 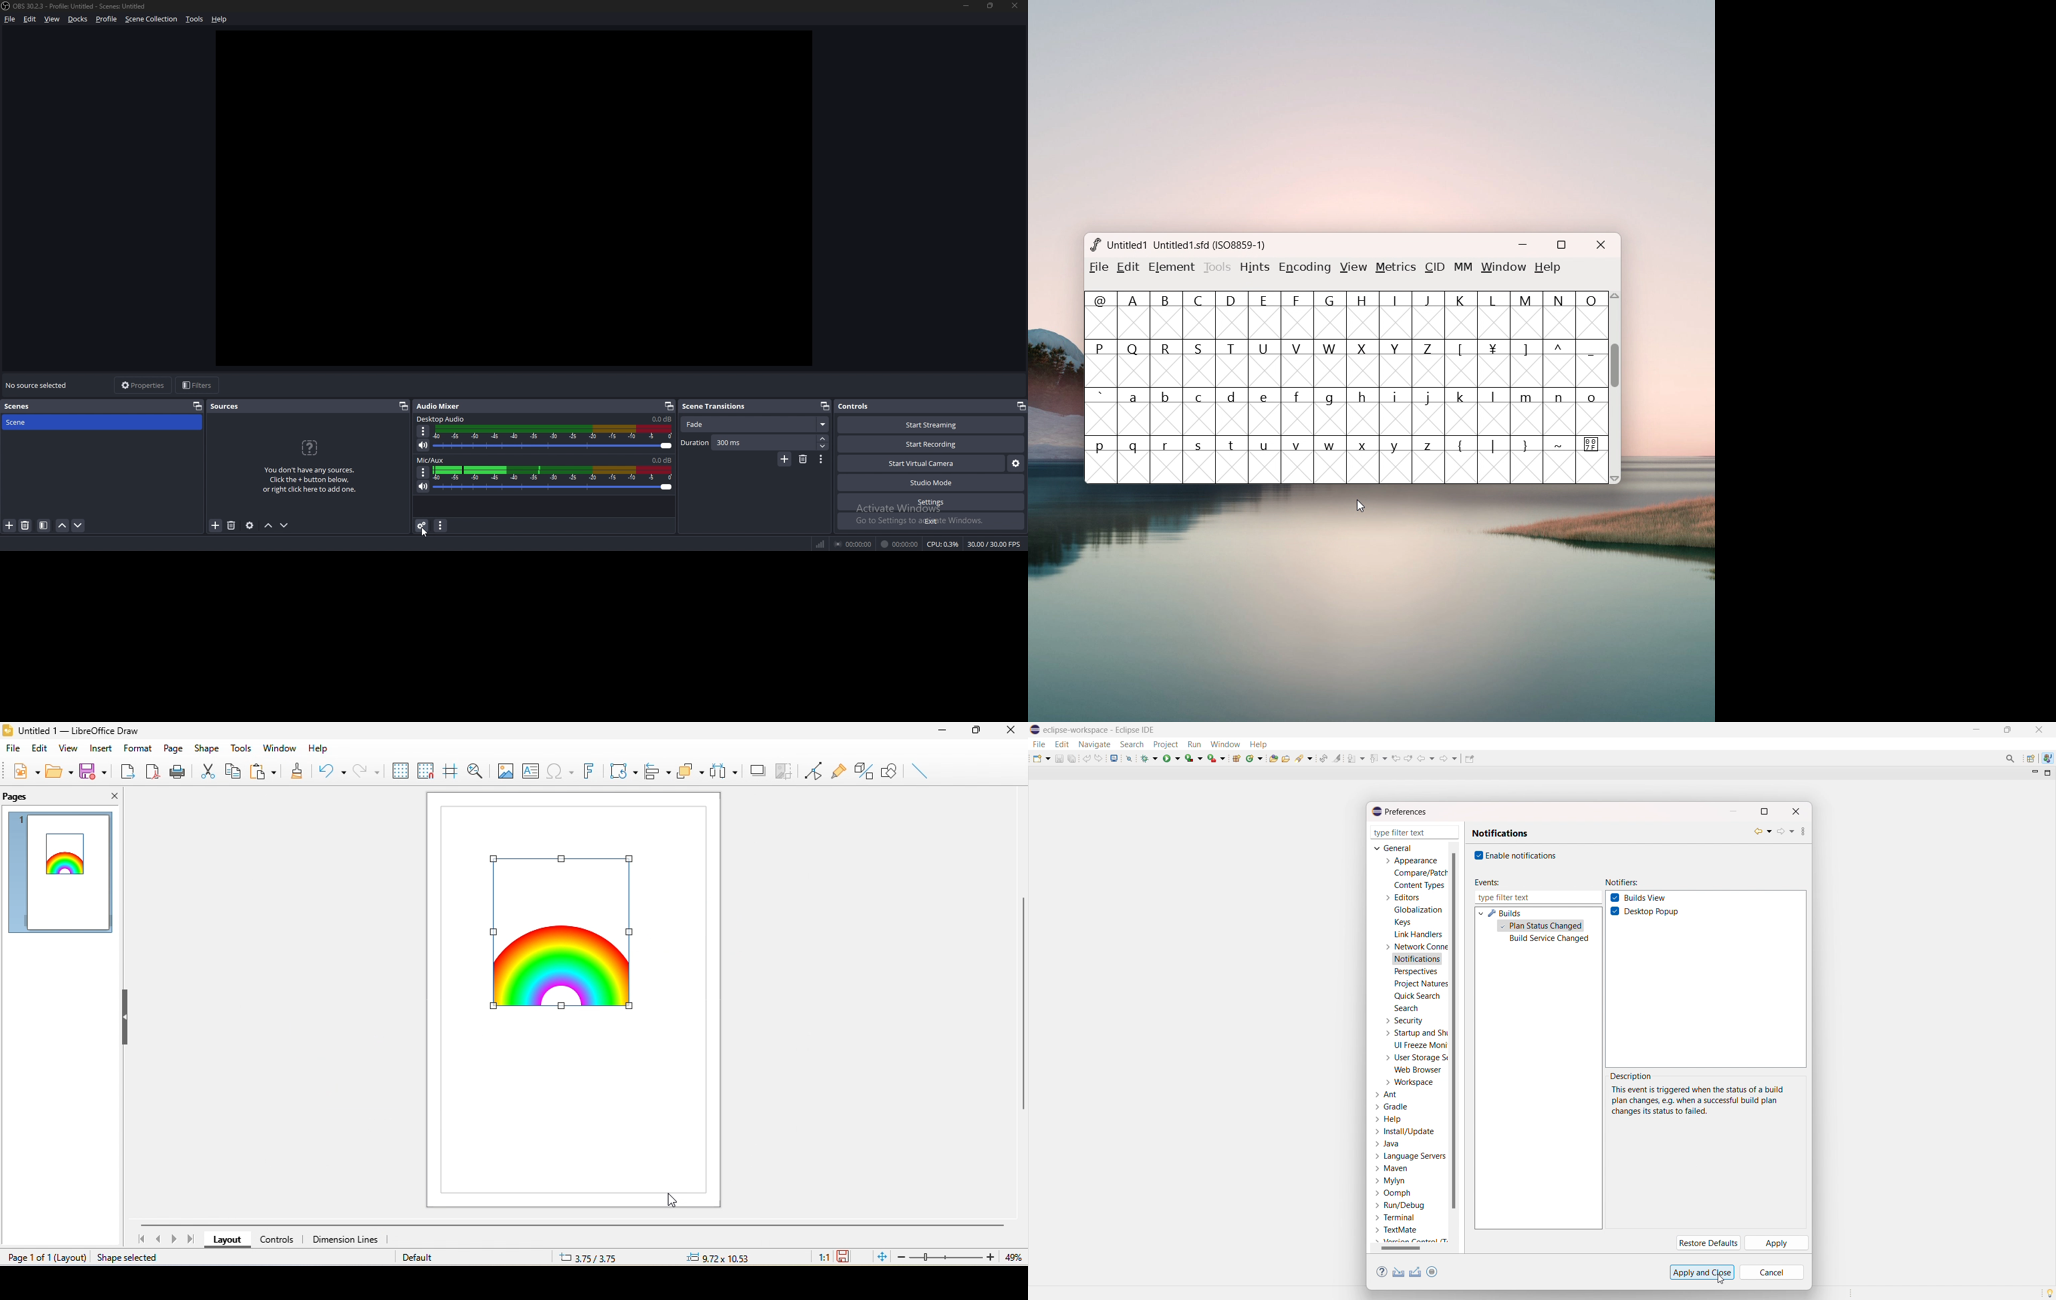 What do you see at coordinates (1560, 461) in the screenshot?
I see `~` at bounding box center [1560, 461].